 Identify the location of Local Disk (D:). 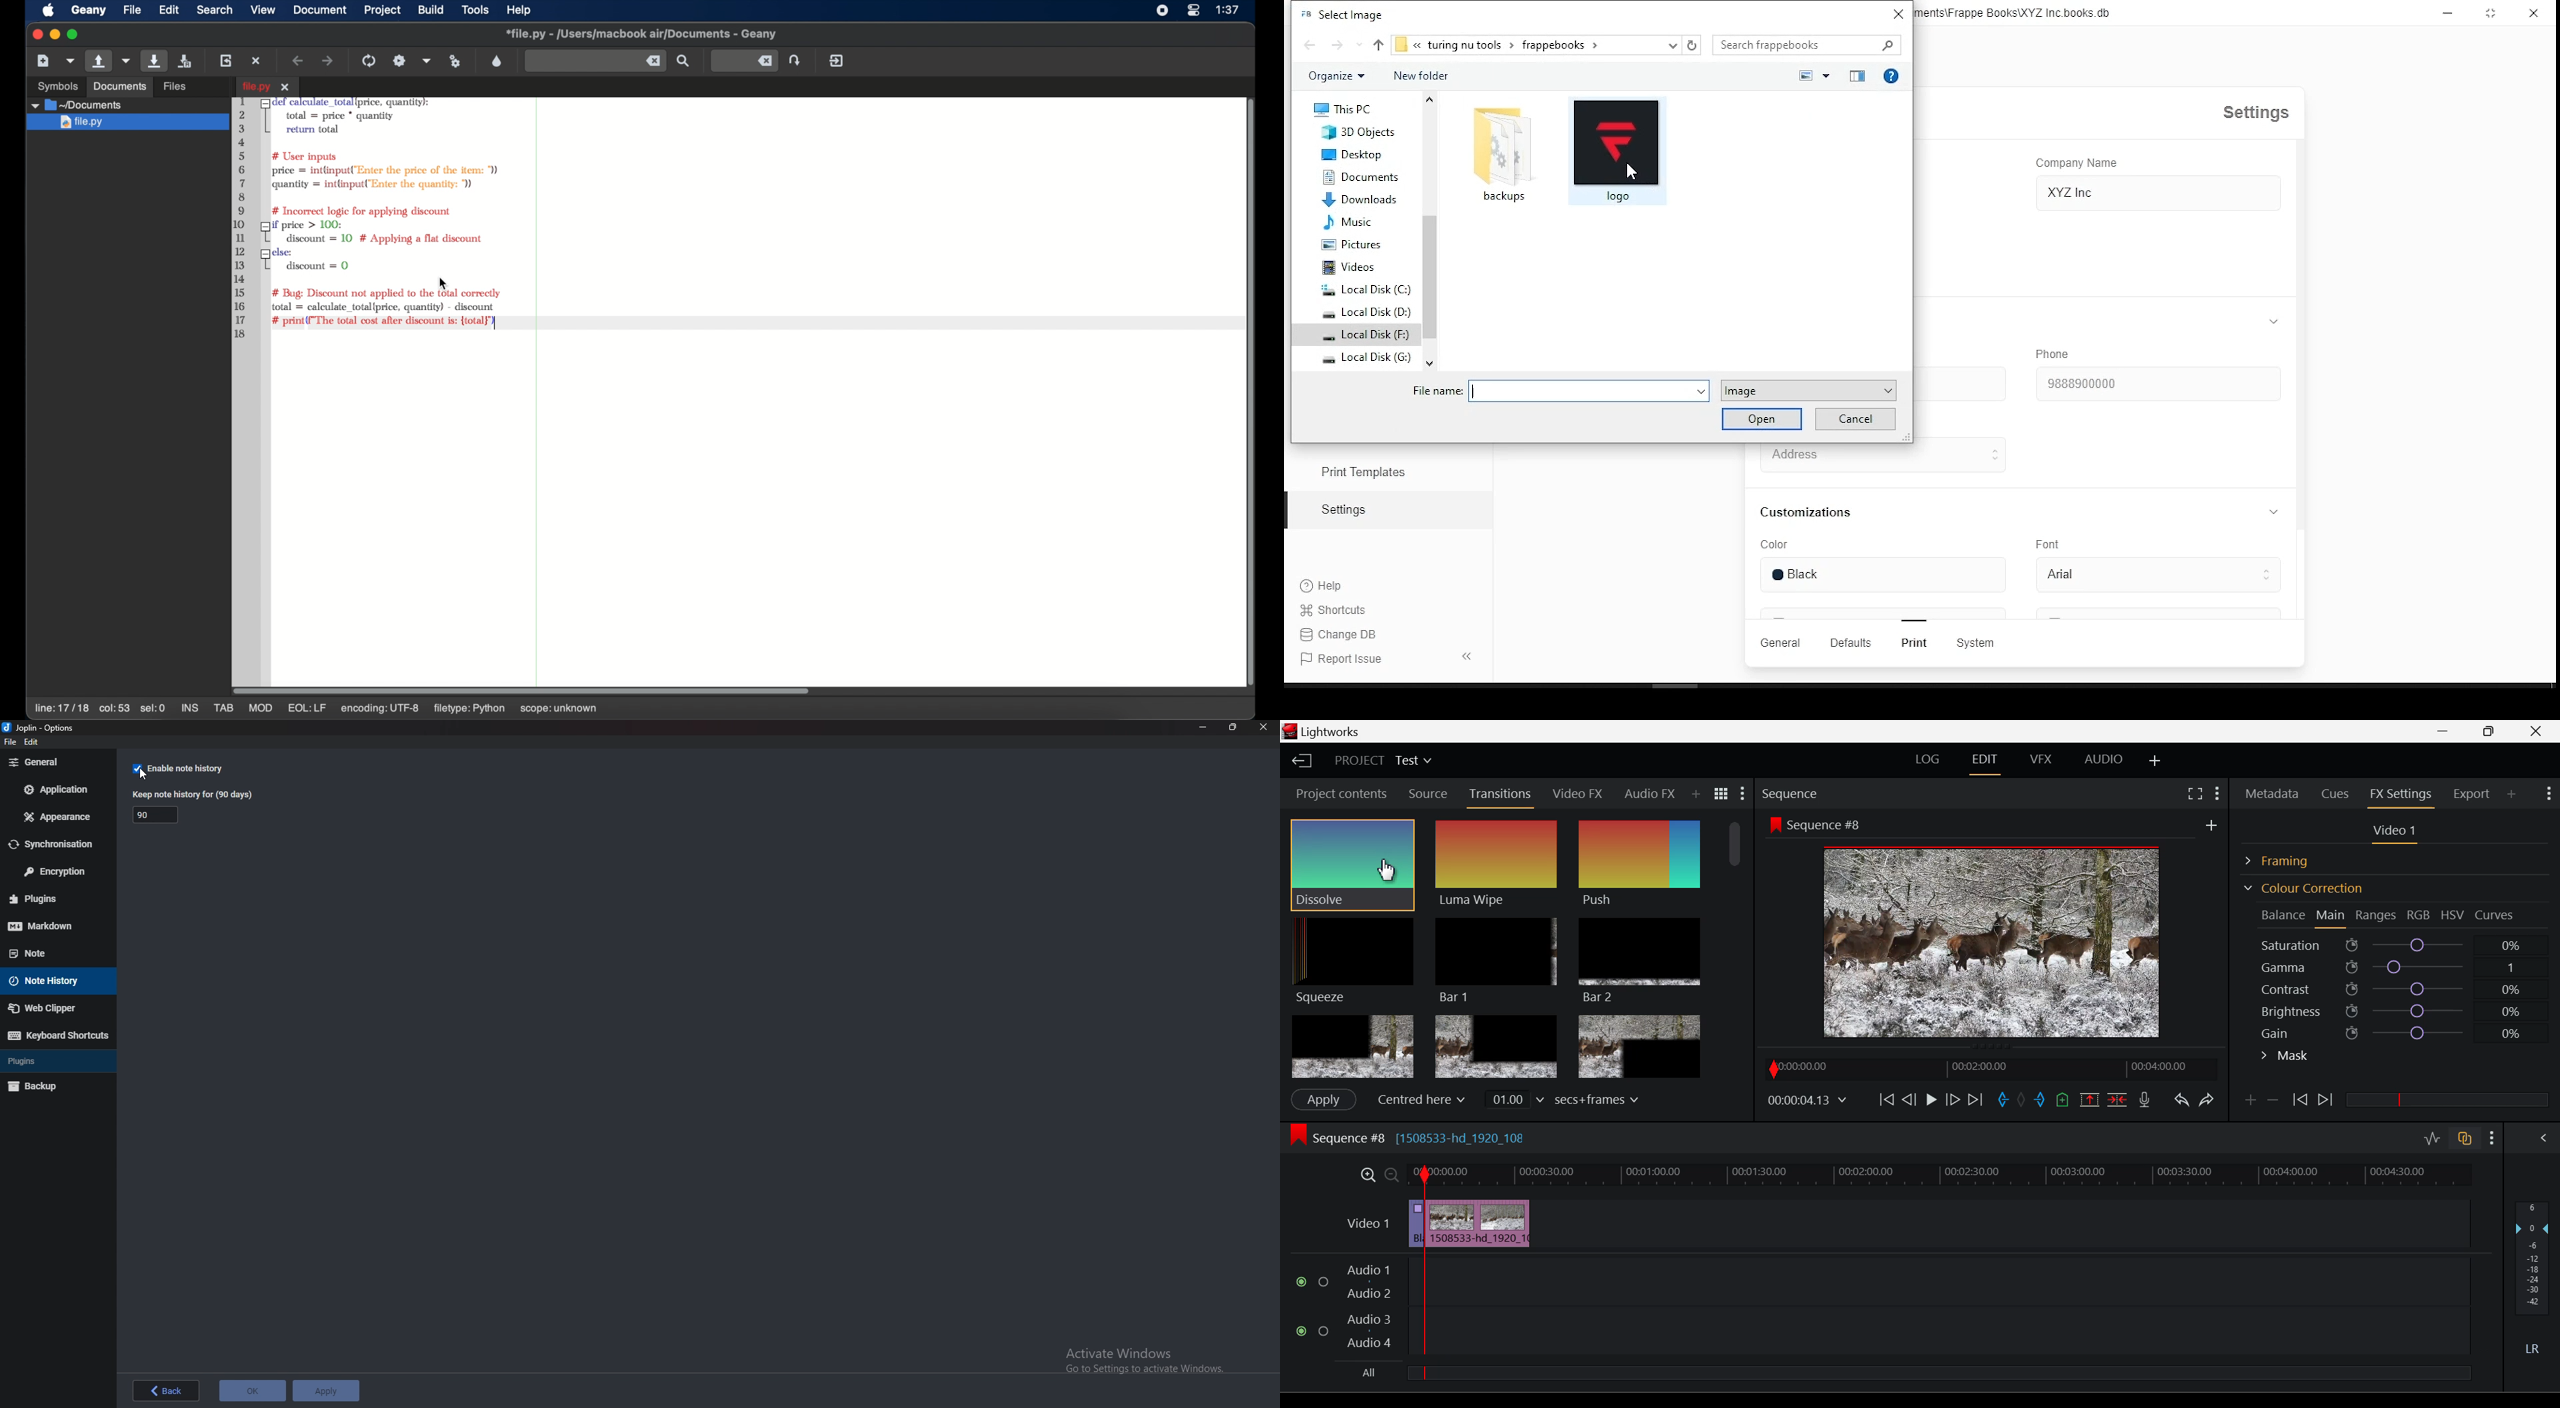
(1366, 312).